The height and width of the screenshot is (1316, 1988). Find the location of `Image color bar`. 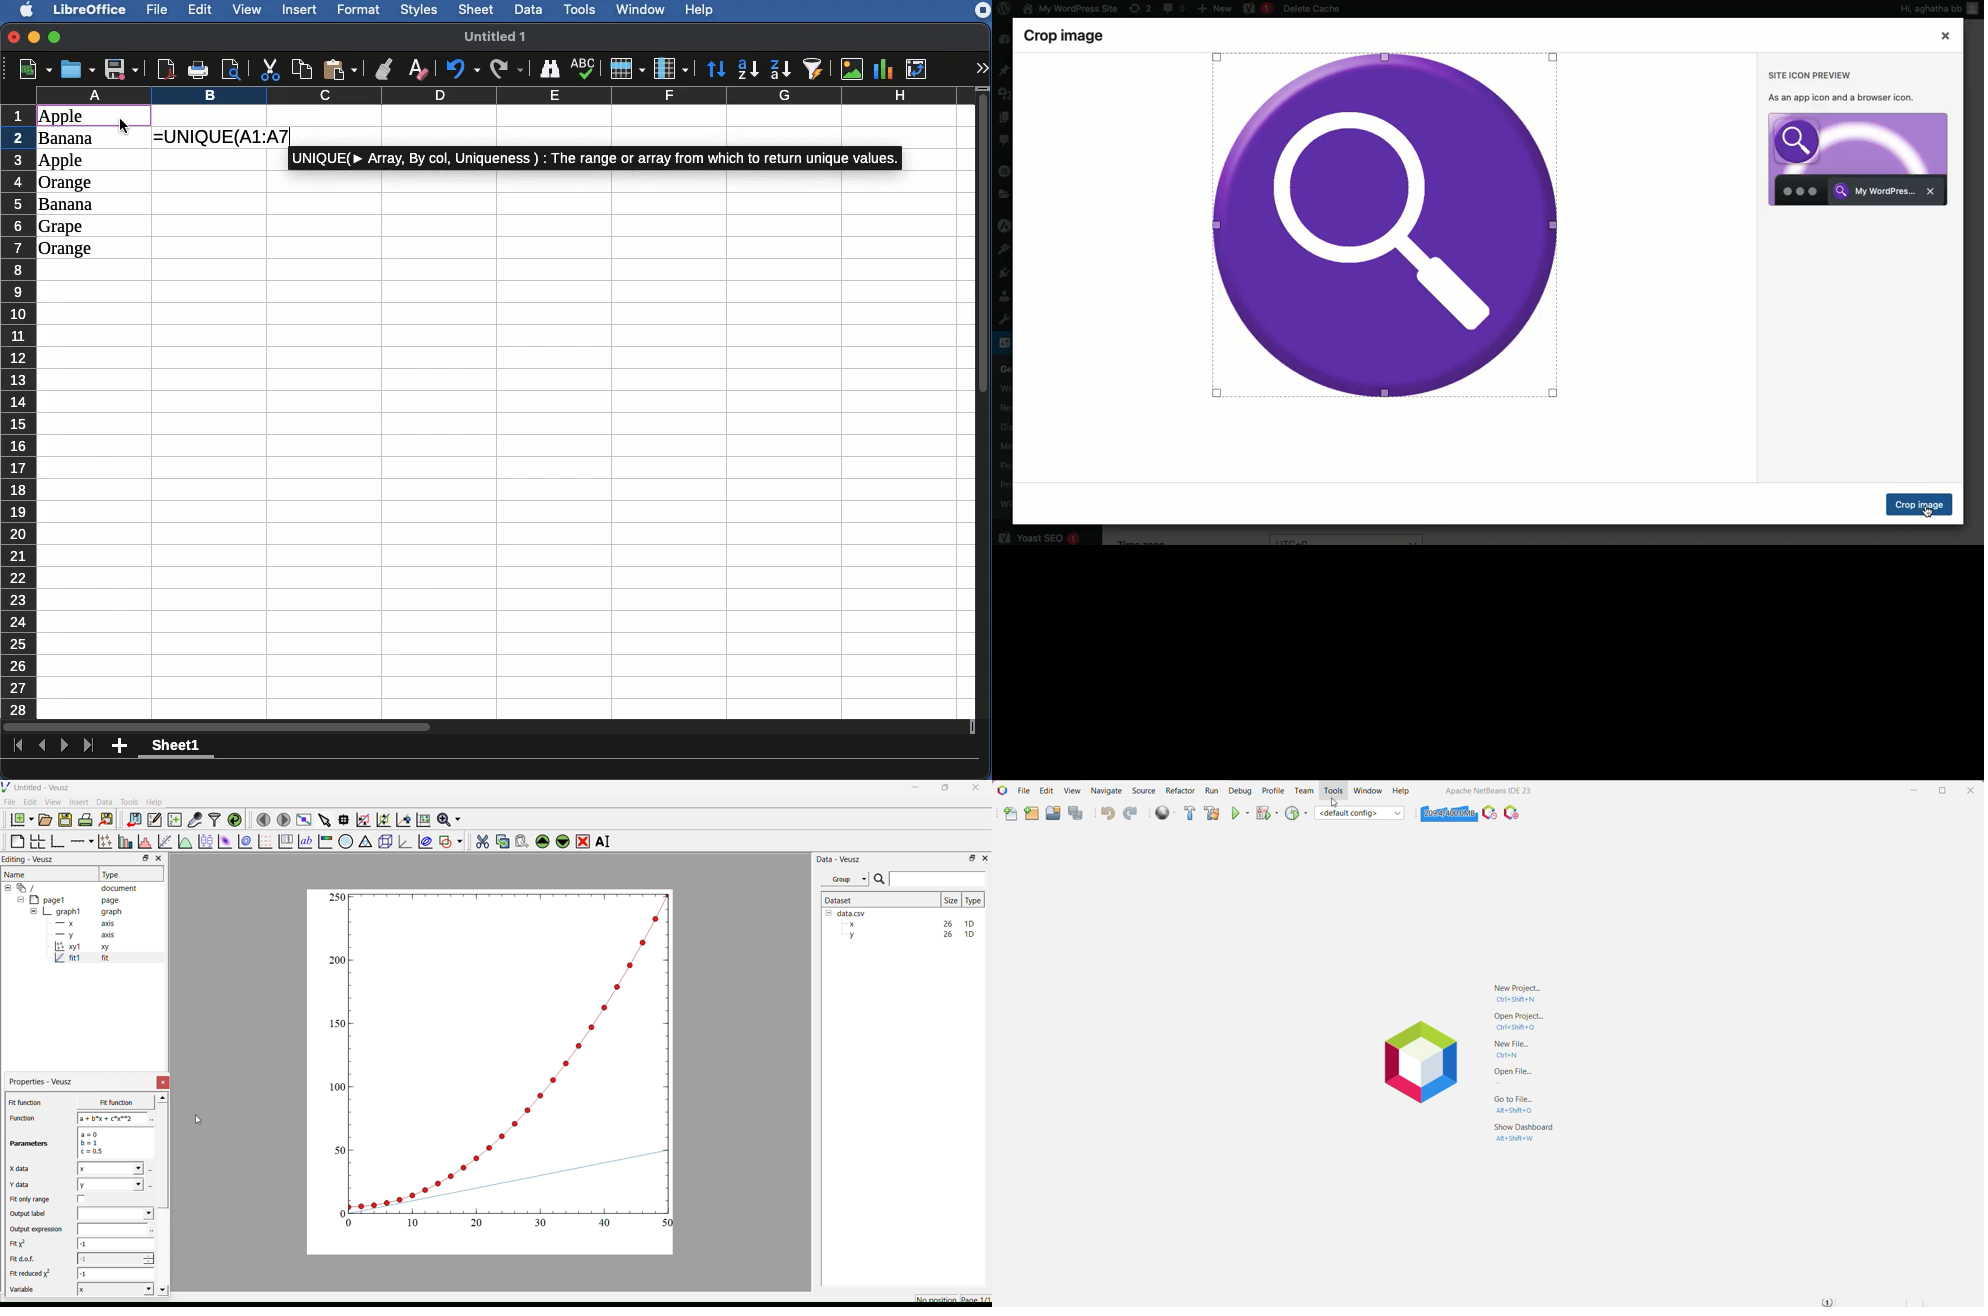

Image color bar is located at coordinates (324, 841).